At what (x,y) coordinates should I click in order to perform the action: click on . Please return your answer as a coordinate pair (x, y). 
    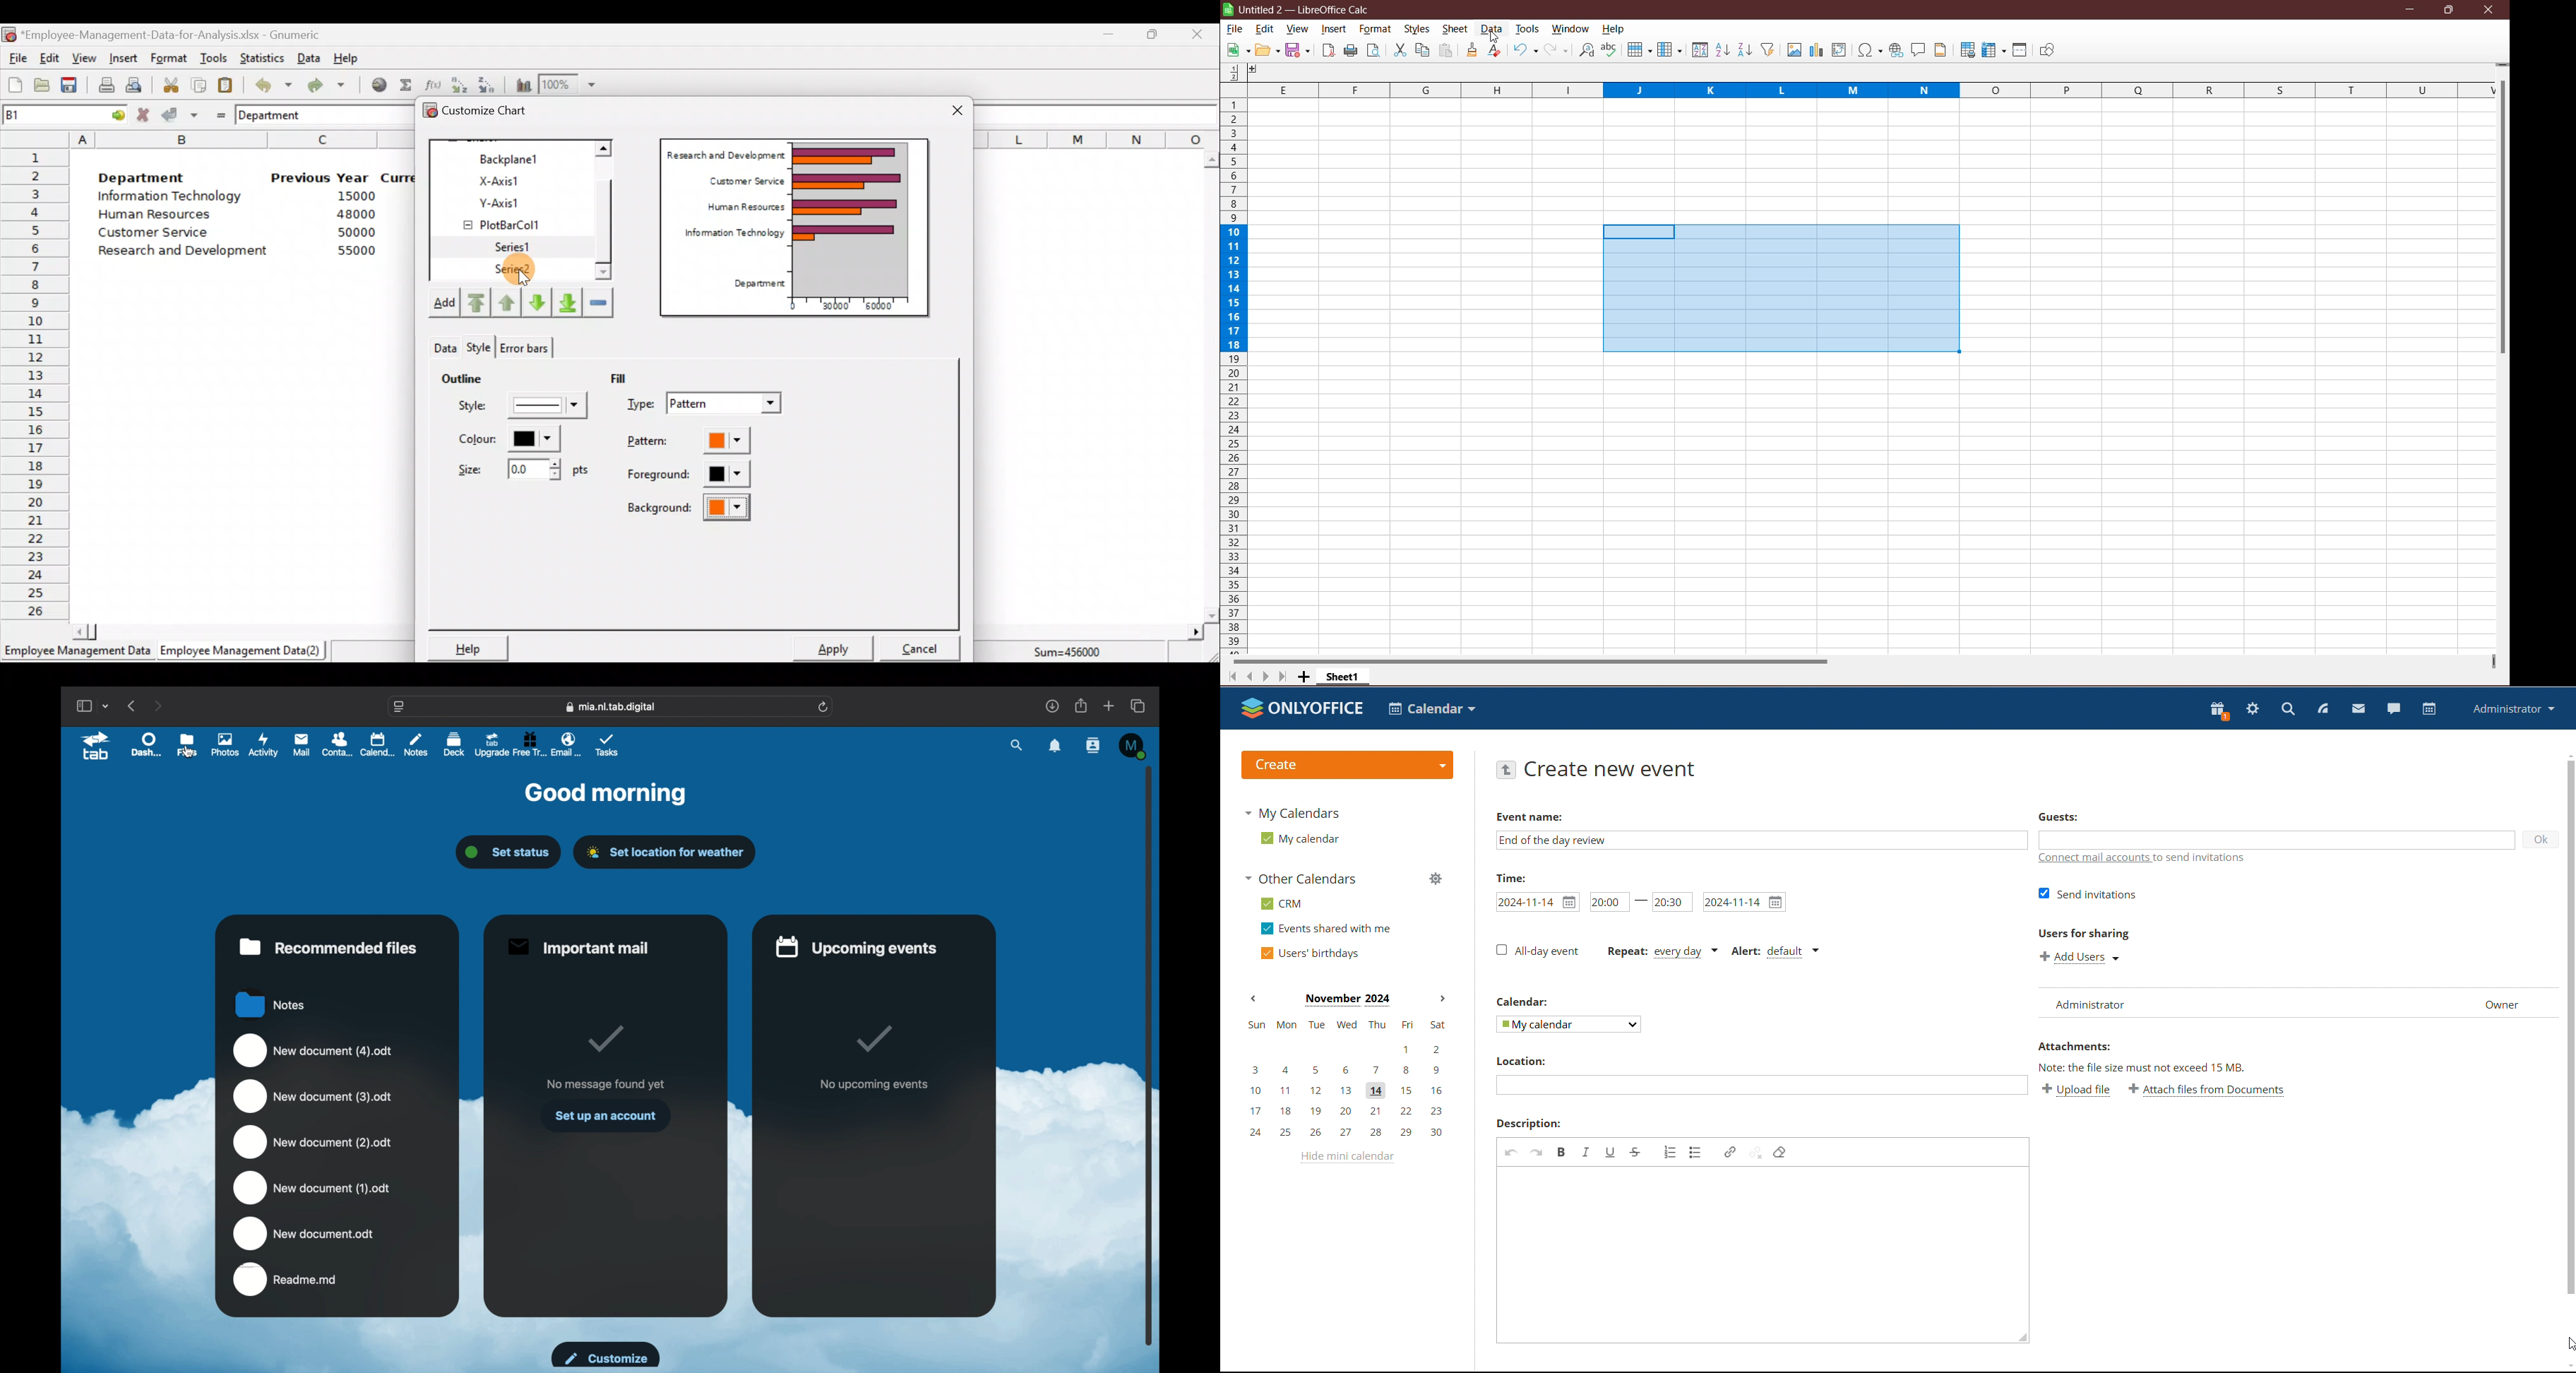
    Looking at the image, I should click on (1258, 71).